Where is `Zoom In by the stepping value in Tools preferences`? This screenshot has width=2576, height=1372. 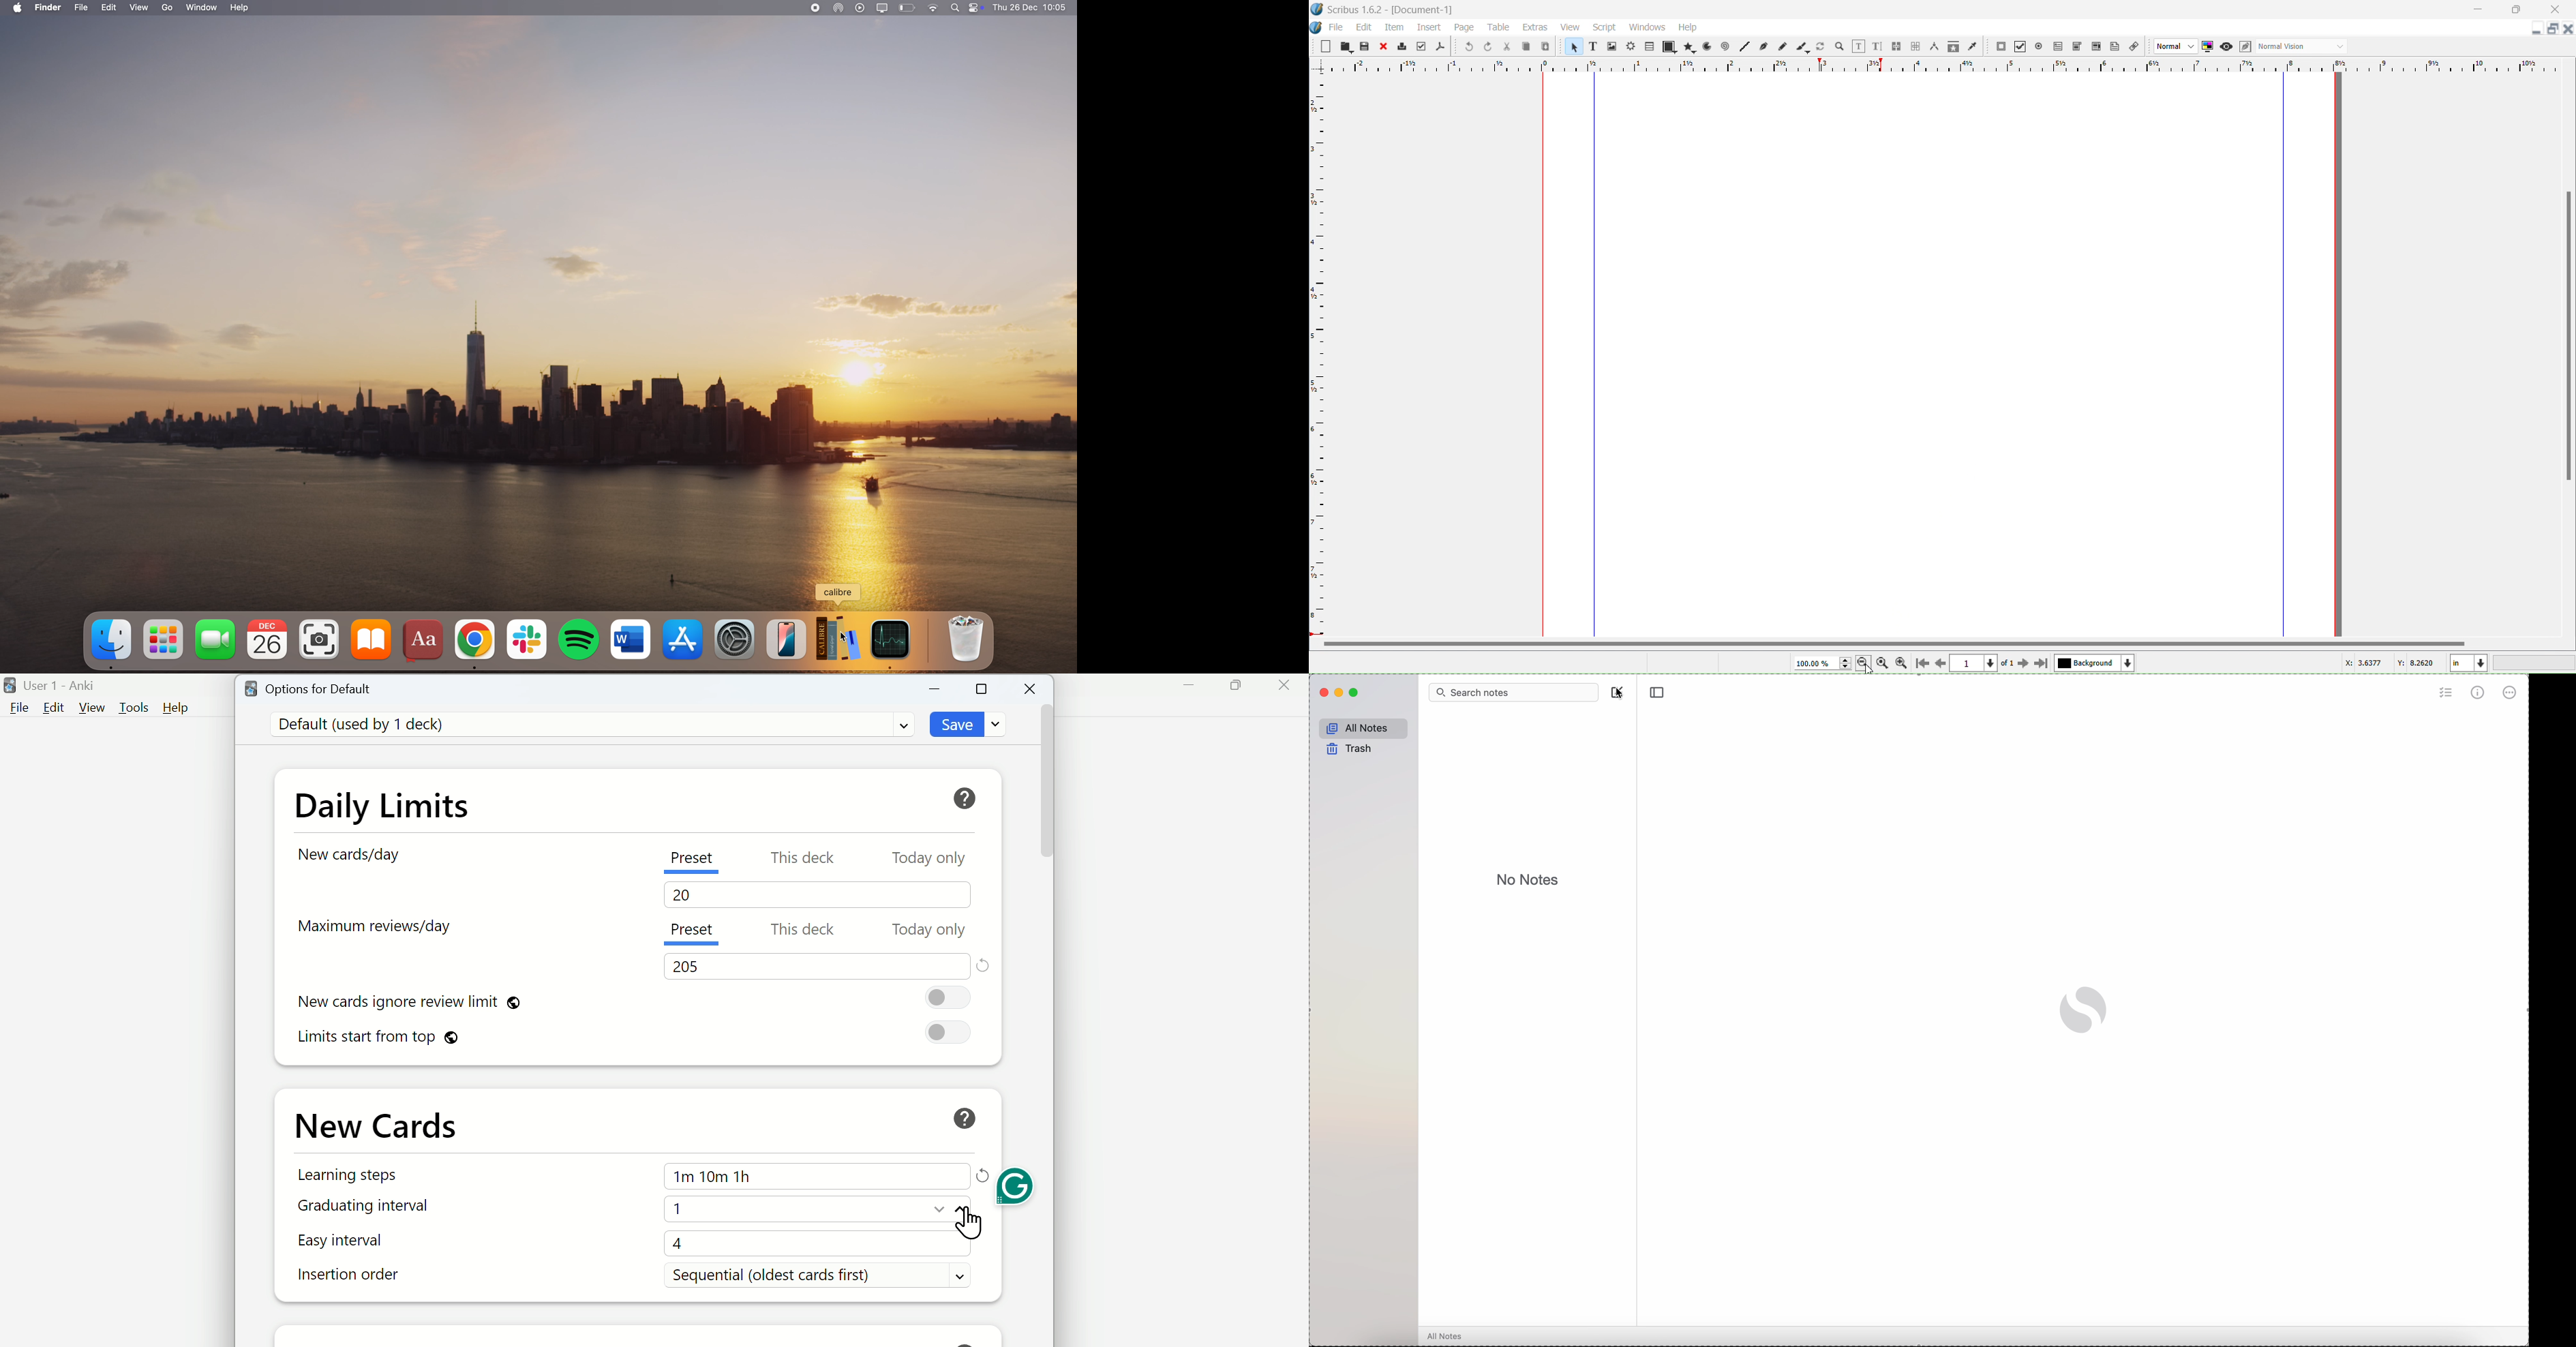
Zoom In by the stepping value in Tools preferences is located at coordinates (1904, 664).